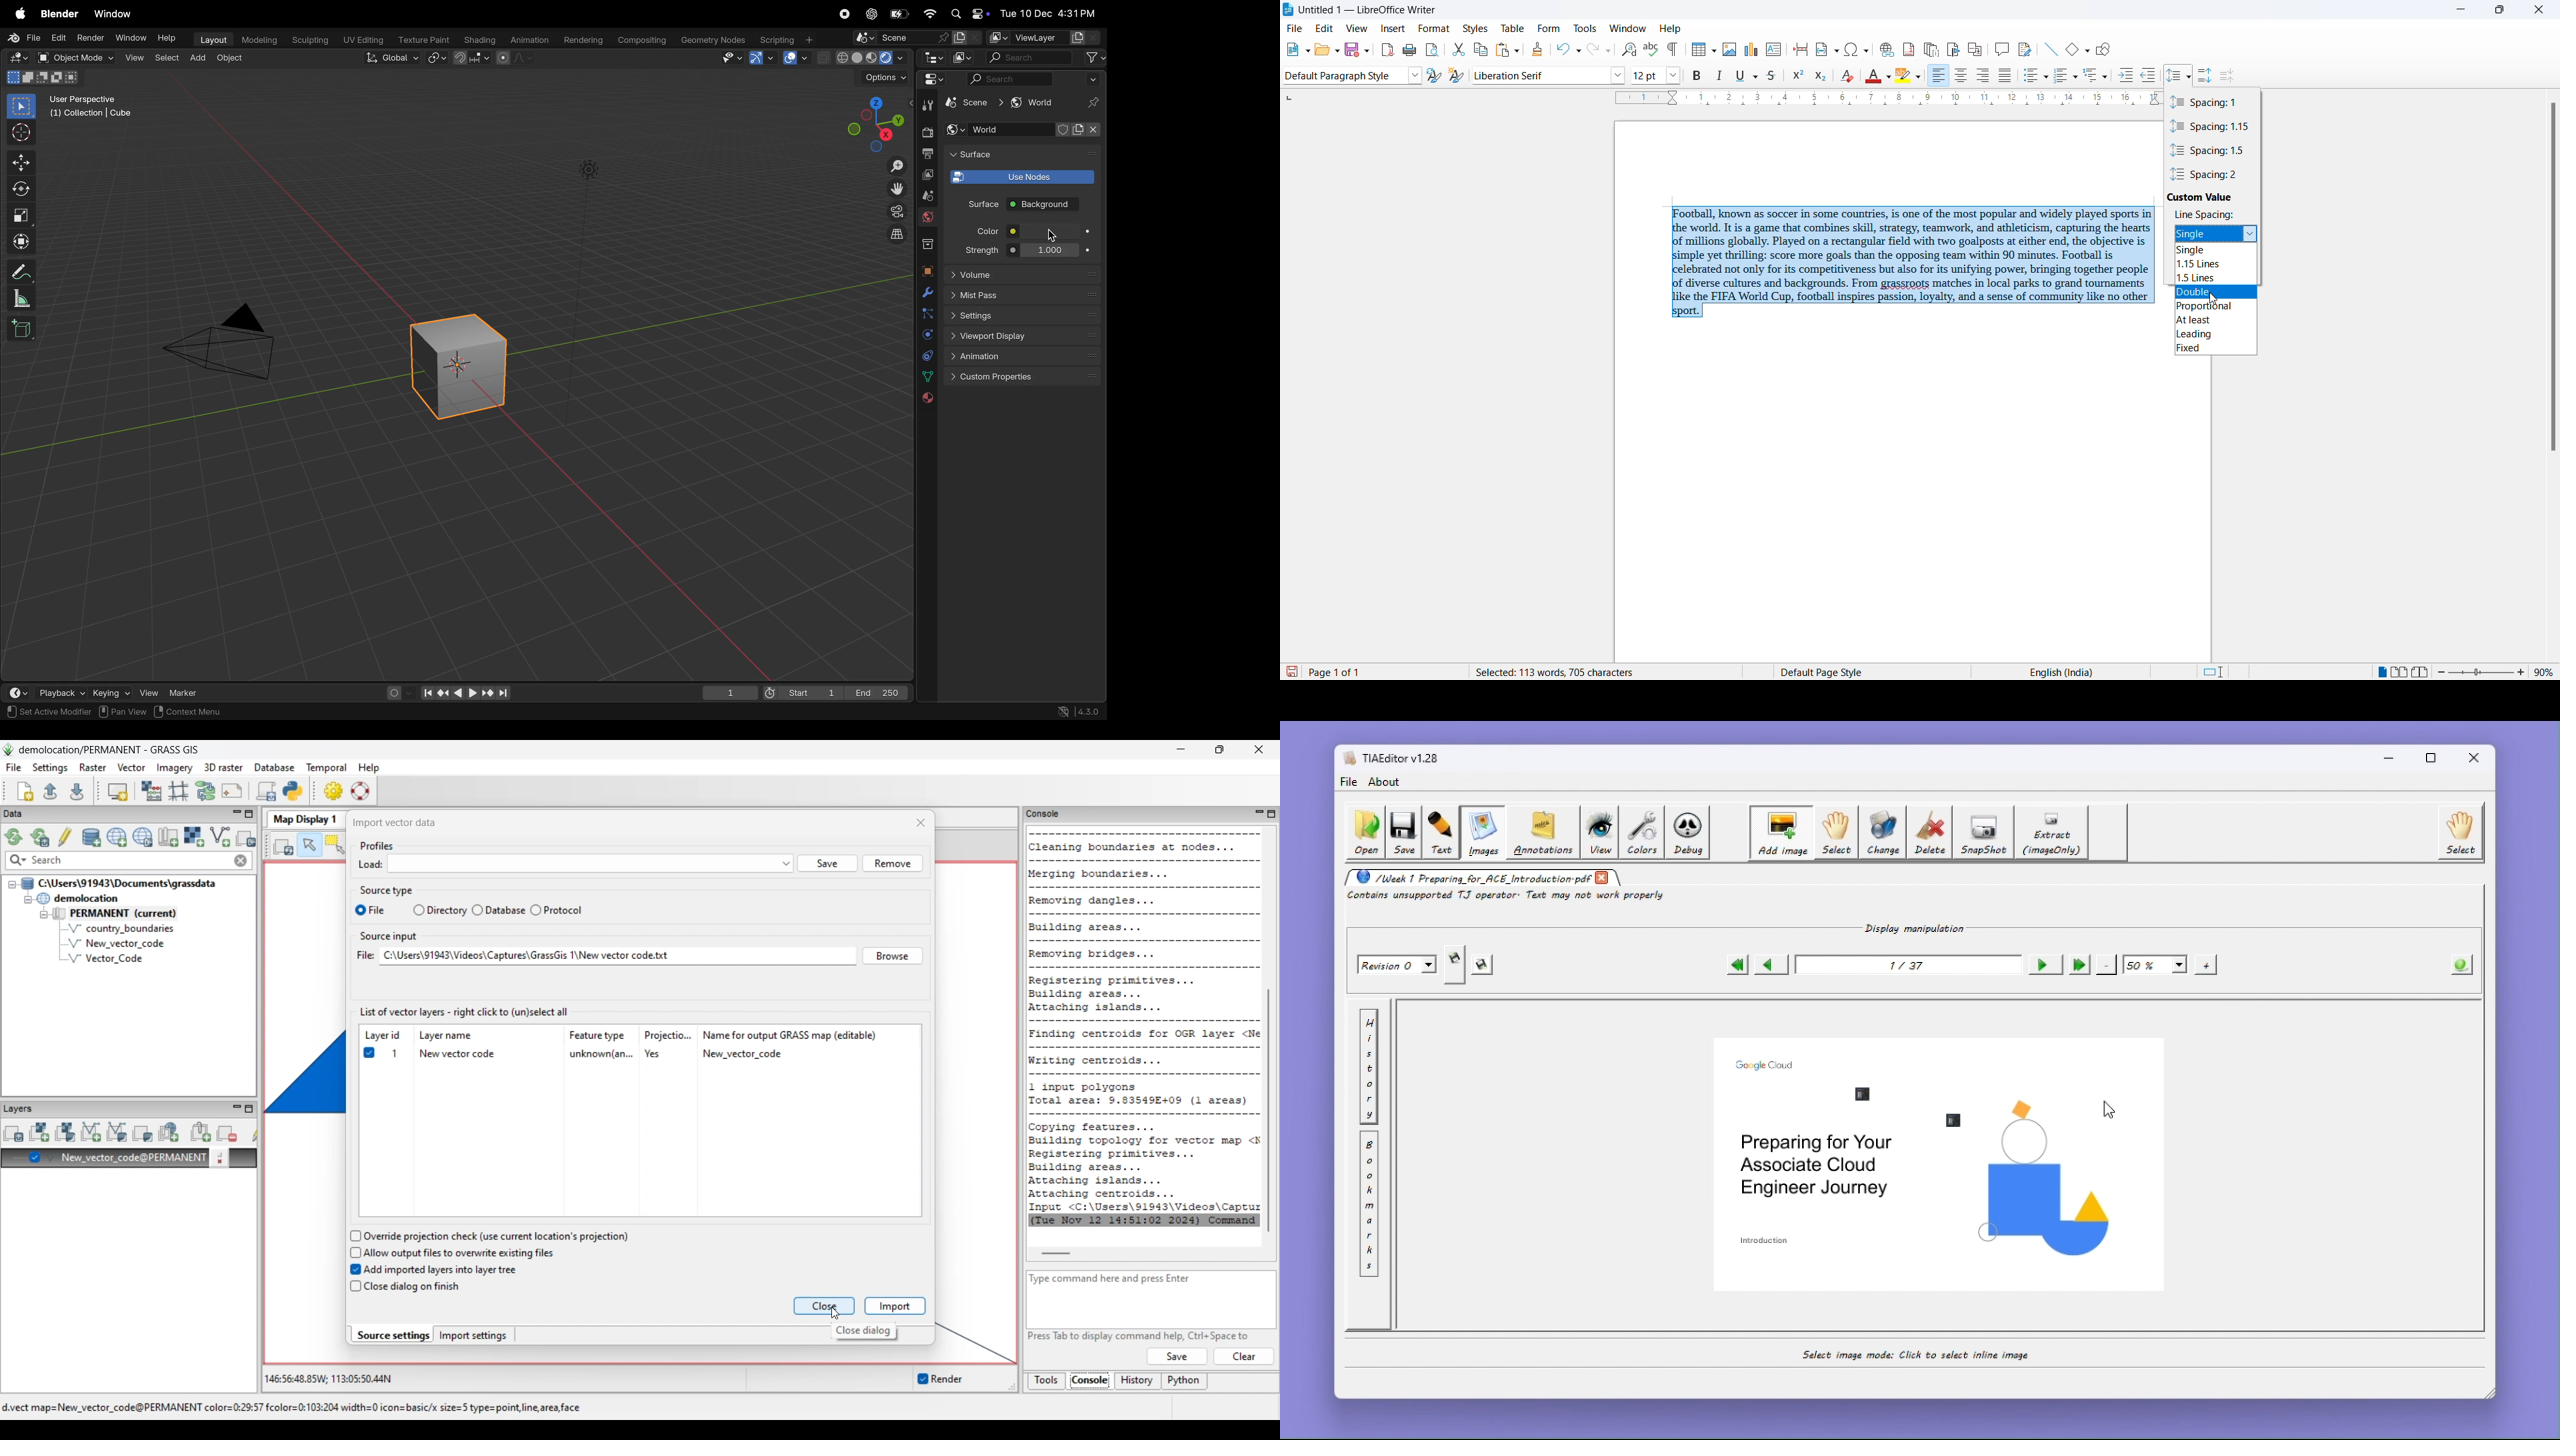 The image size is (2576, 1456). Describe the element at coordinates (2207, 75) in the screenshot. I see `increase paragraph spacing` at that location.